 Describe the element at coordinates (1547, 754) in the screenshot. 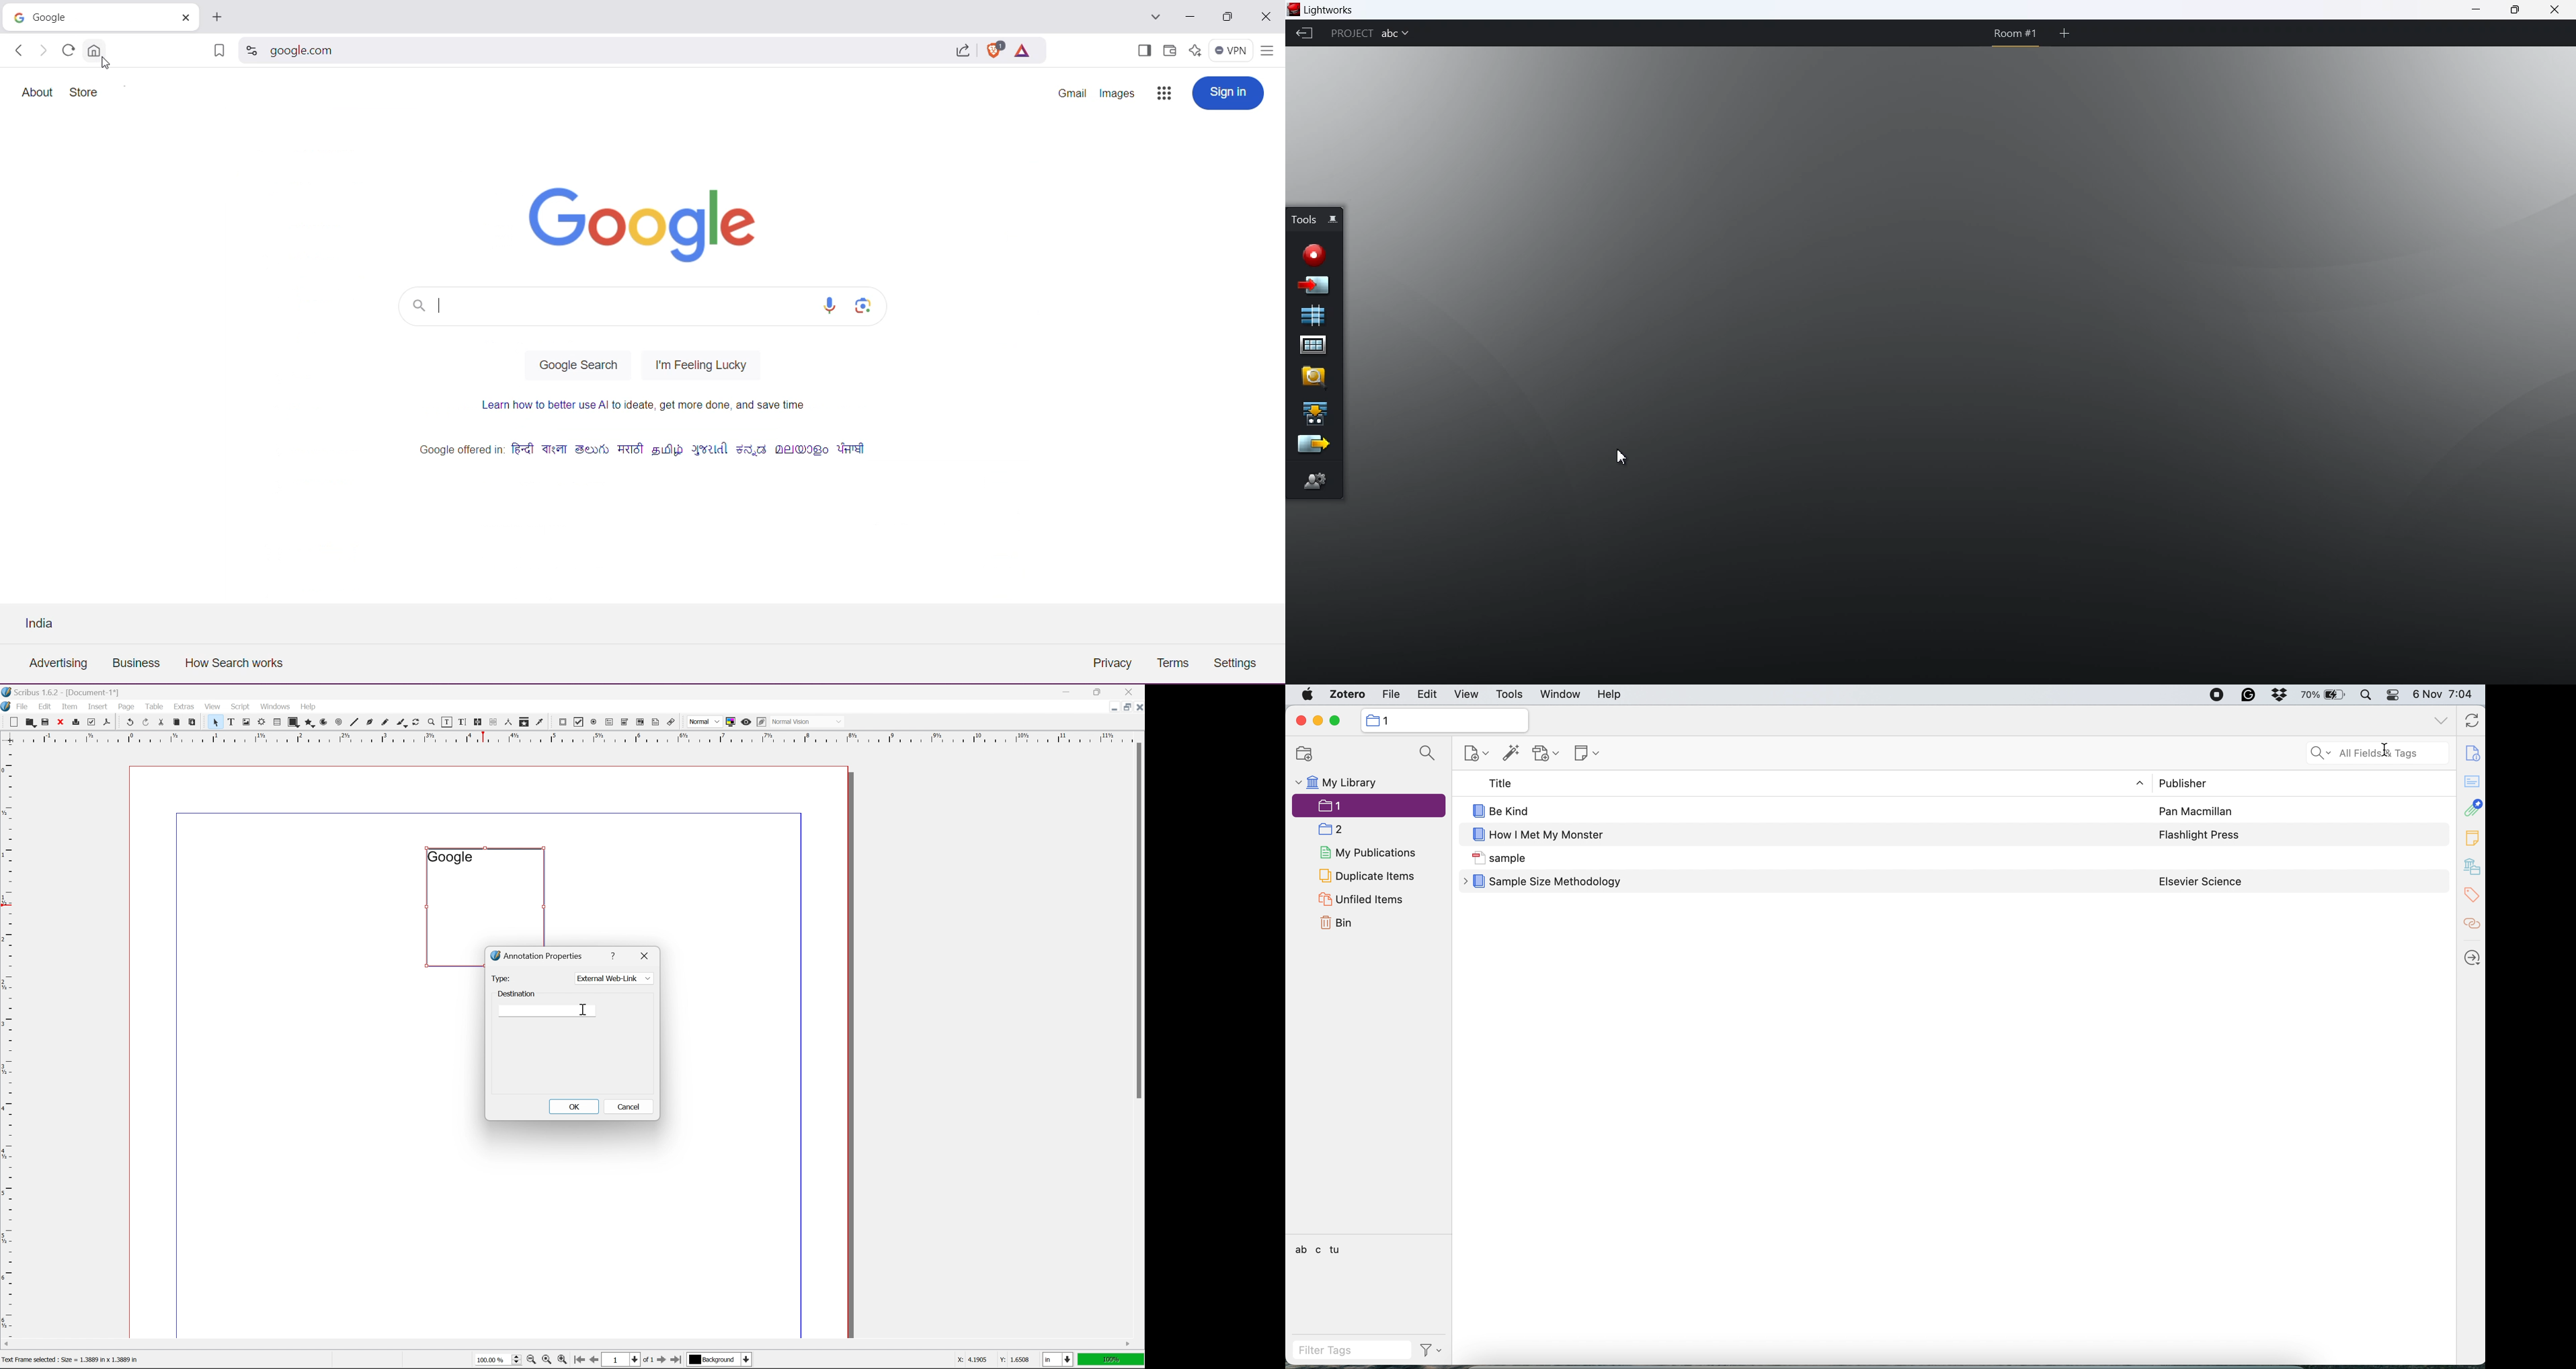

I see `add attachment` at that location.